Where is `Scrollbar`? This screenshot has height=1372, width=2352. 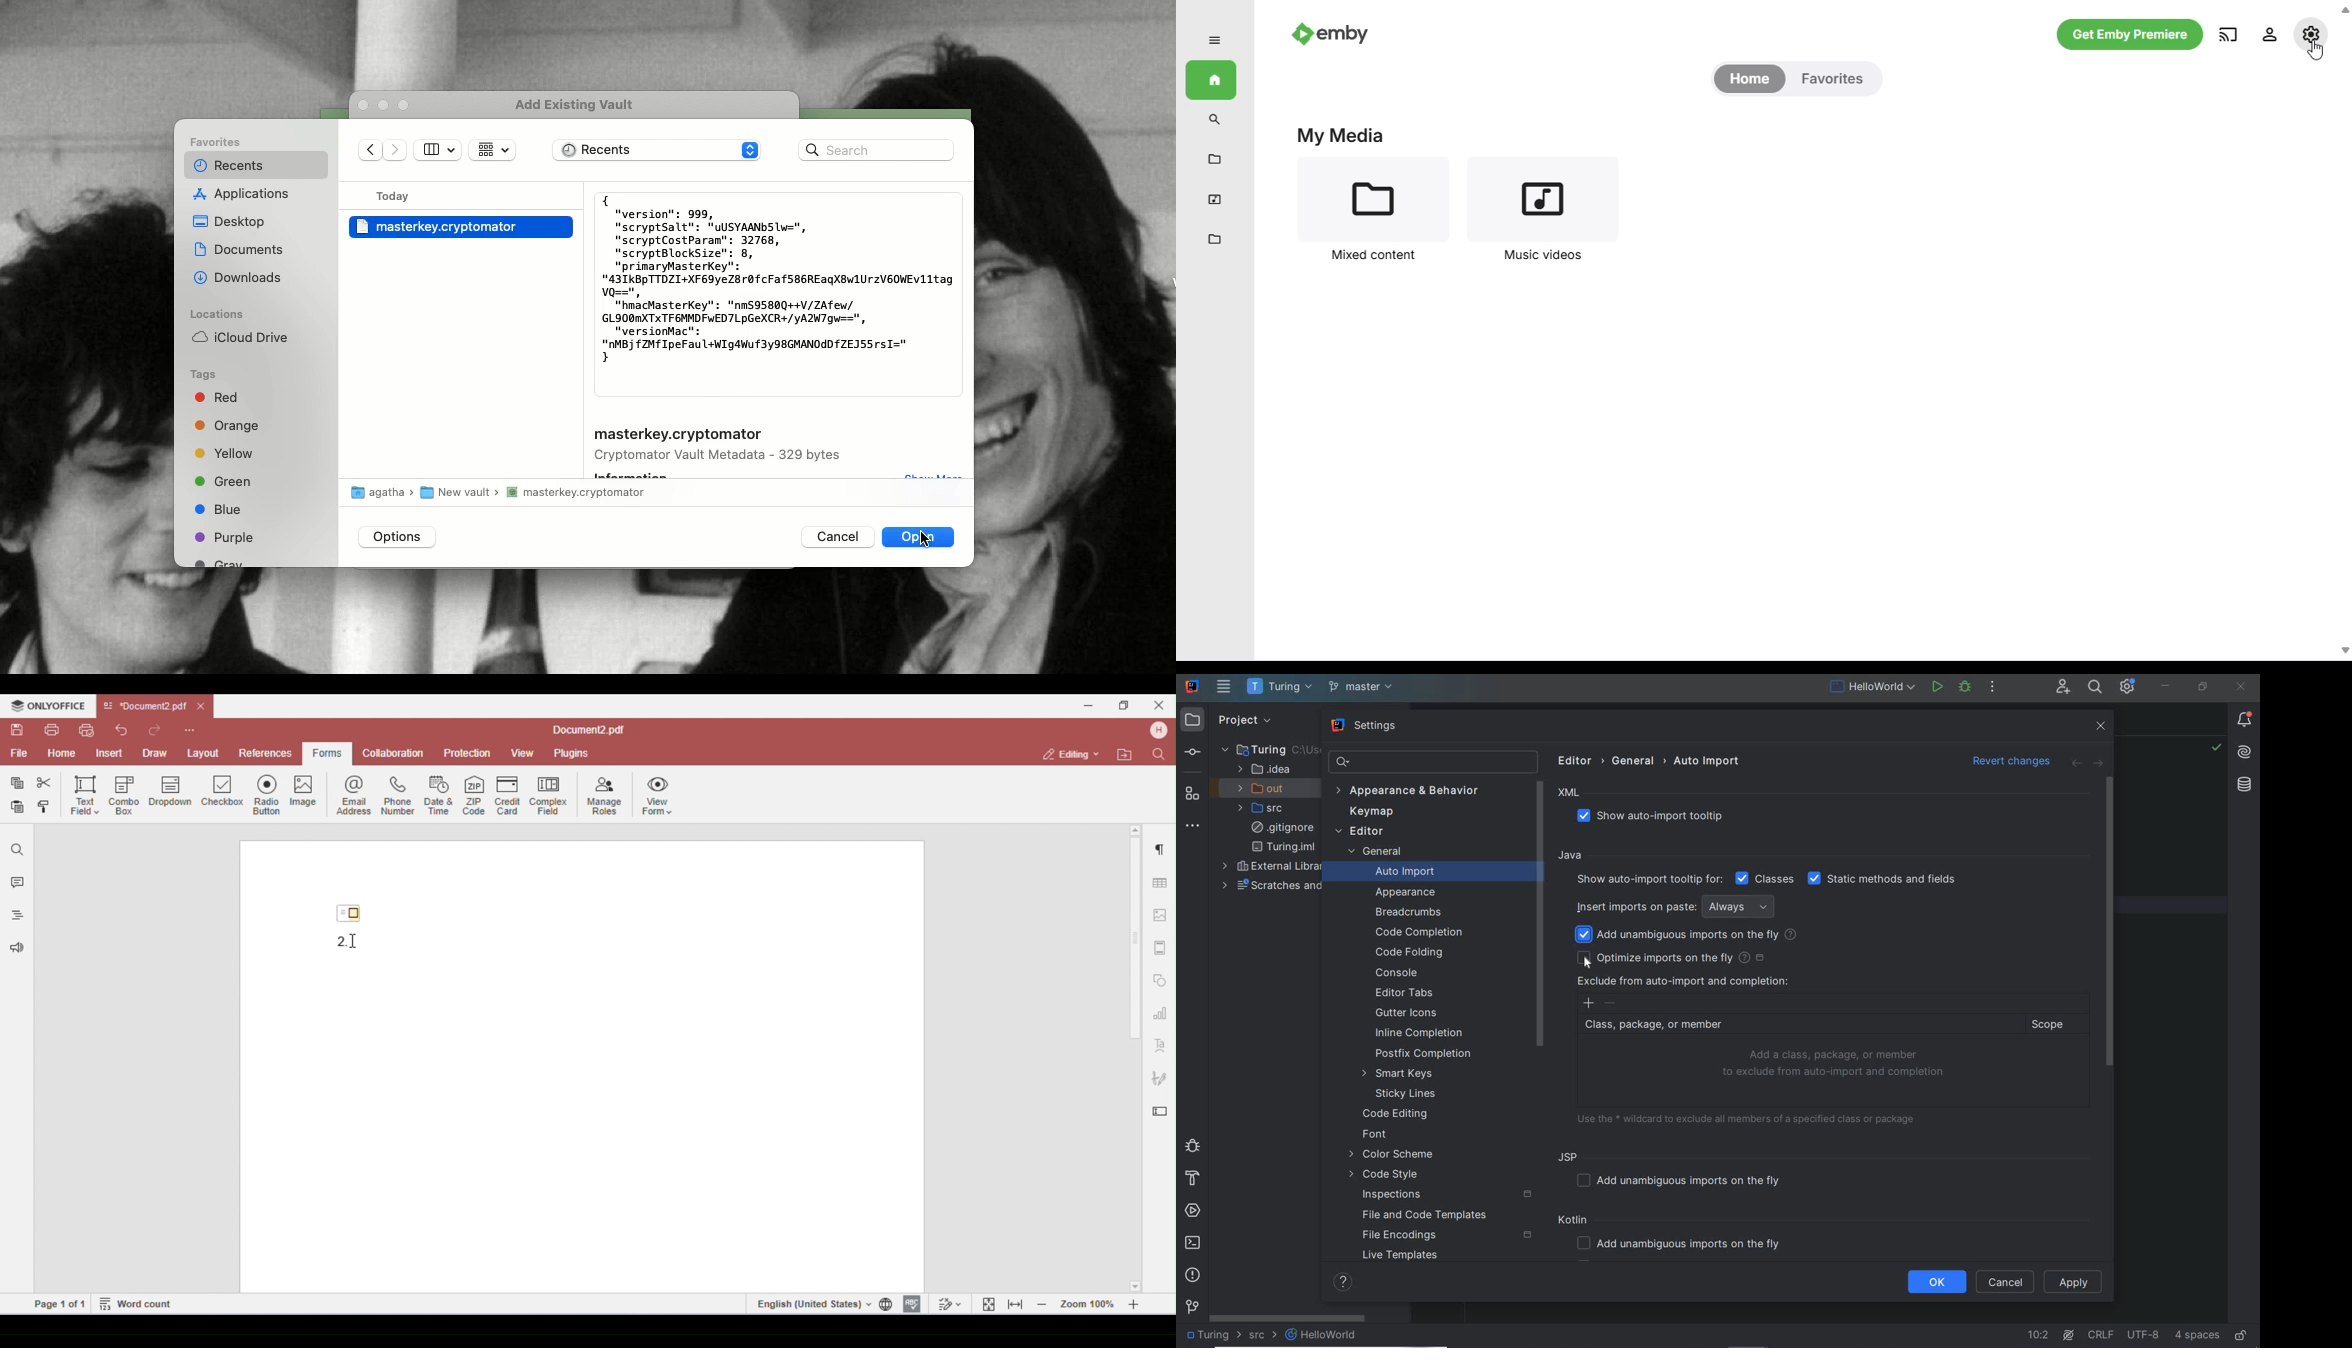 Scrollbar is located at coordinates (1540, 912).